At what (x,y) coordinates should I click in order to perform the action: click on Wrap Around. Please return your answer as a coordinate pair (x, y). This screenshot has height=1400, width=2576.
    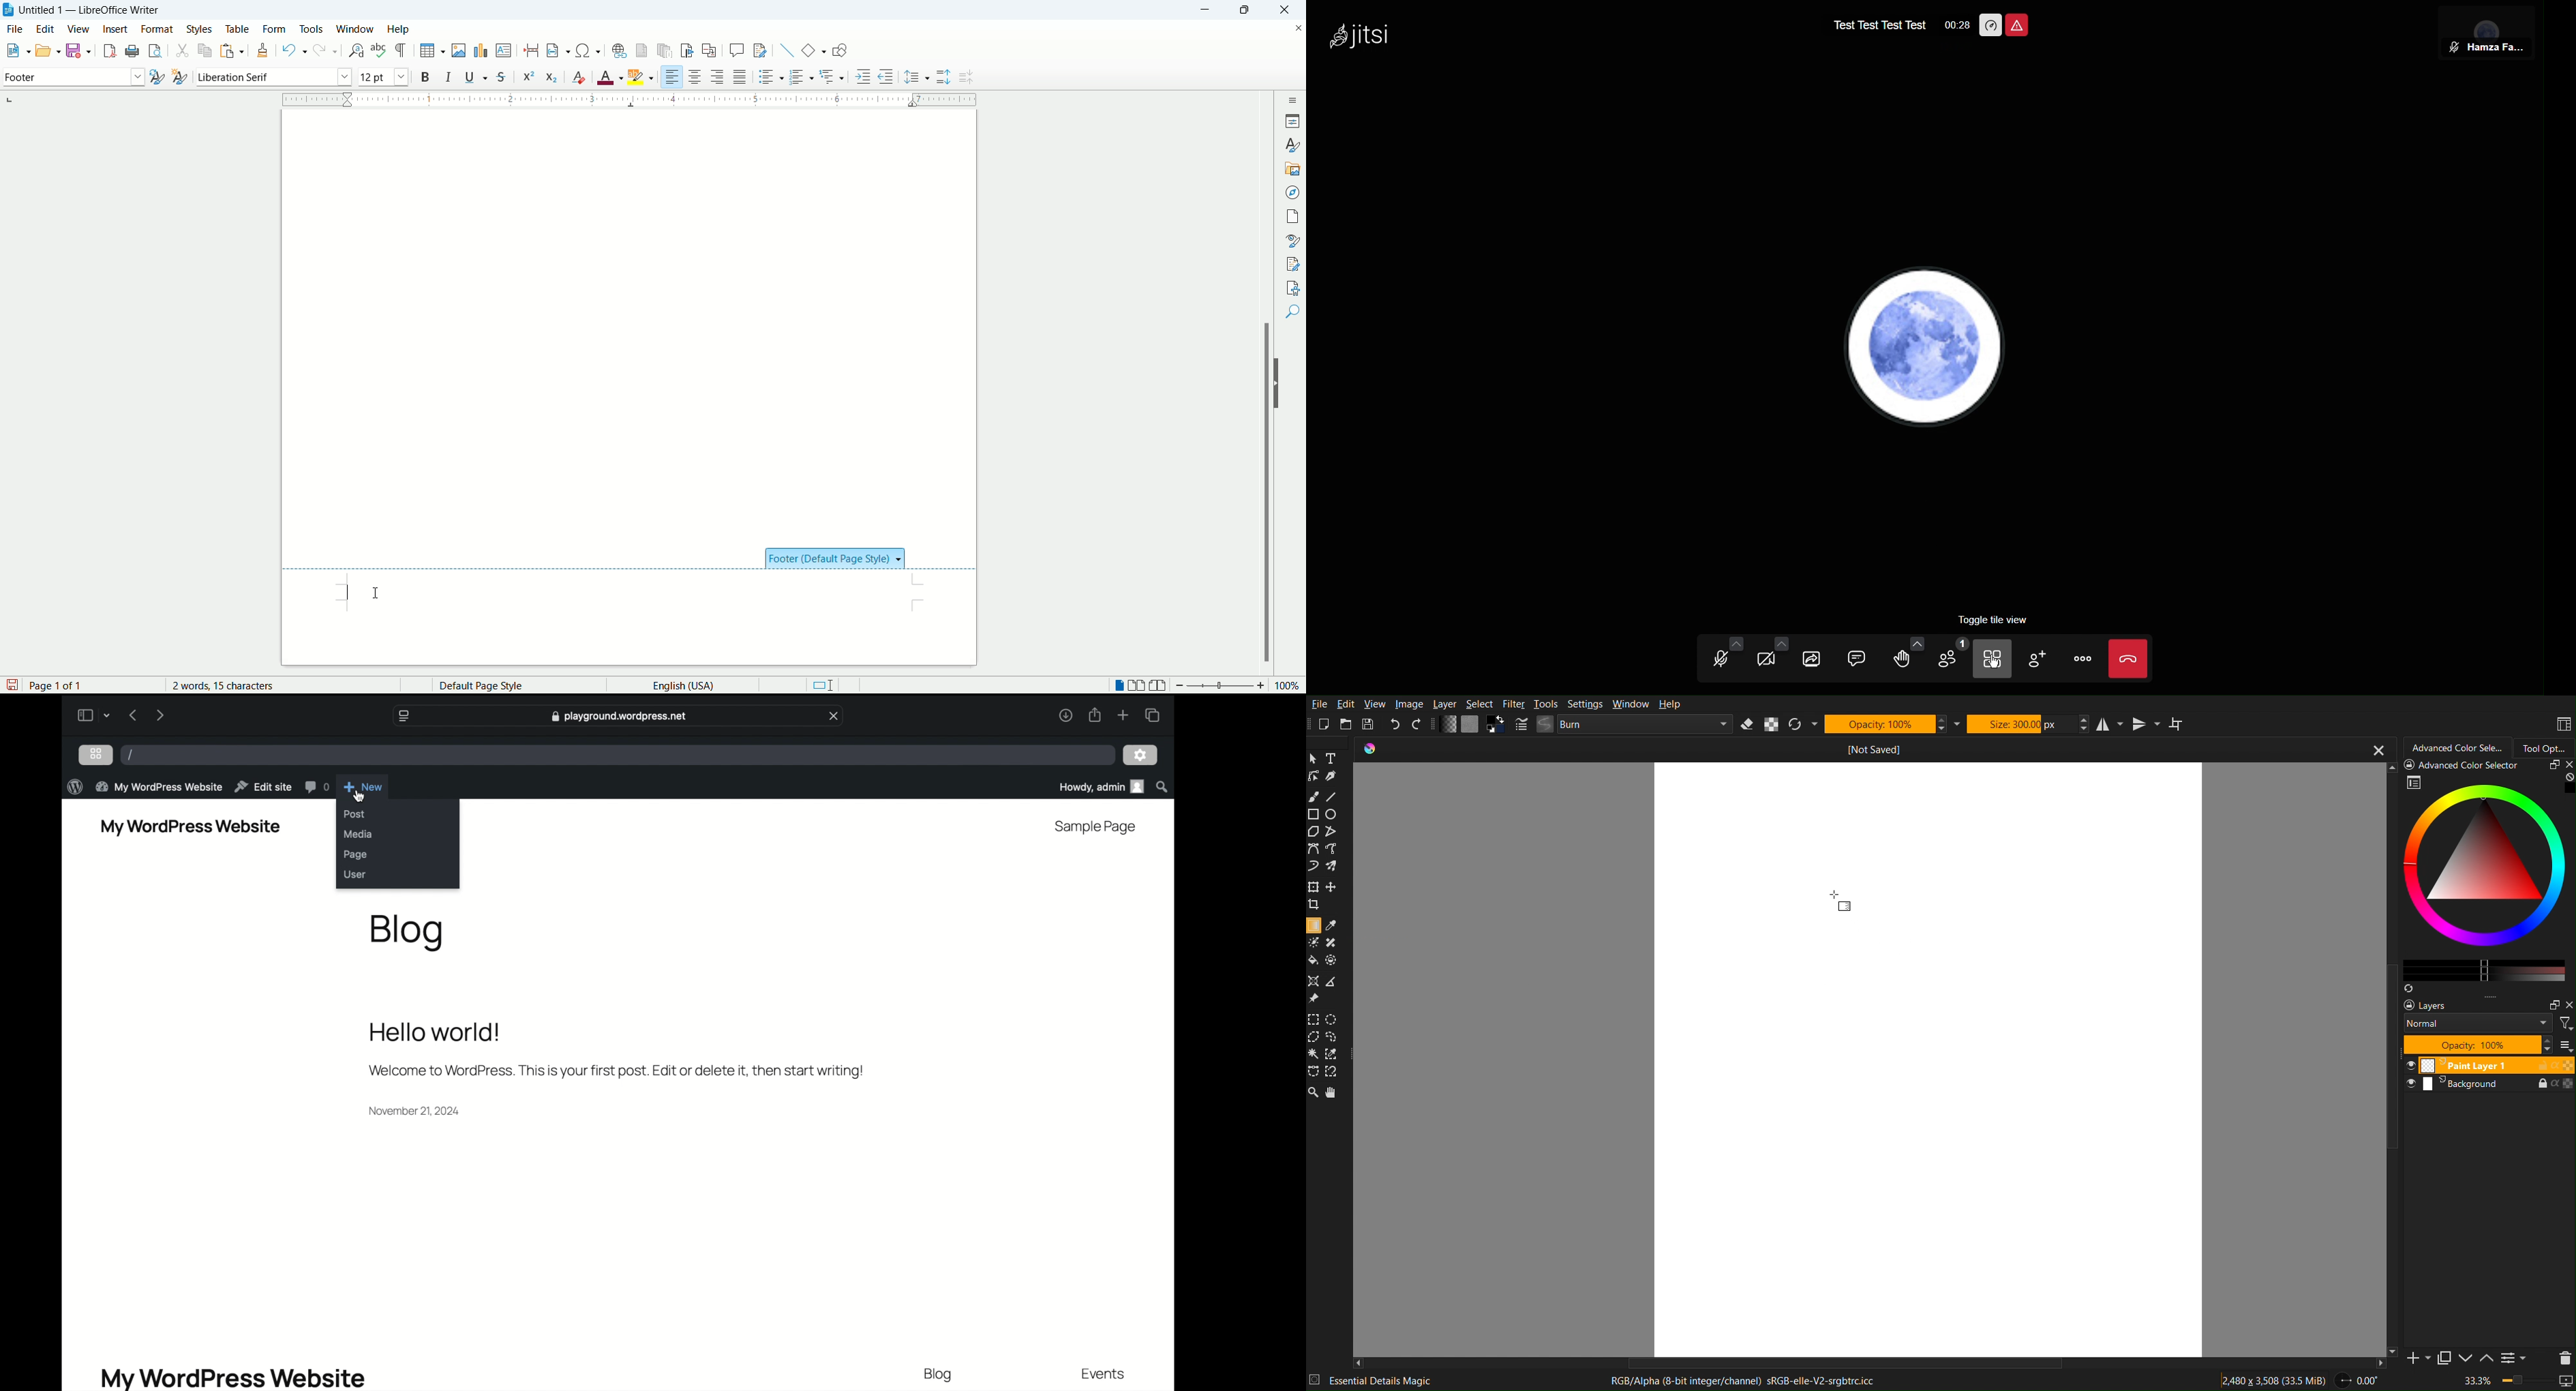
    Looking at the image, I should click on (2179, 723).